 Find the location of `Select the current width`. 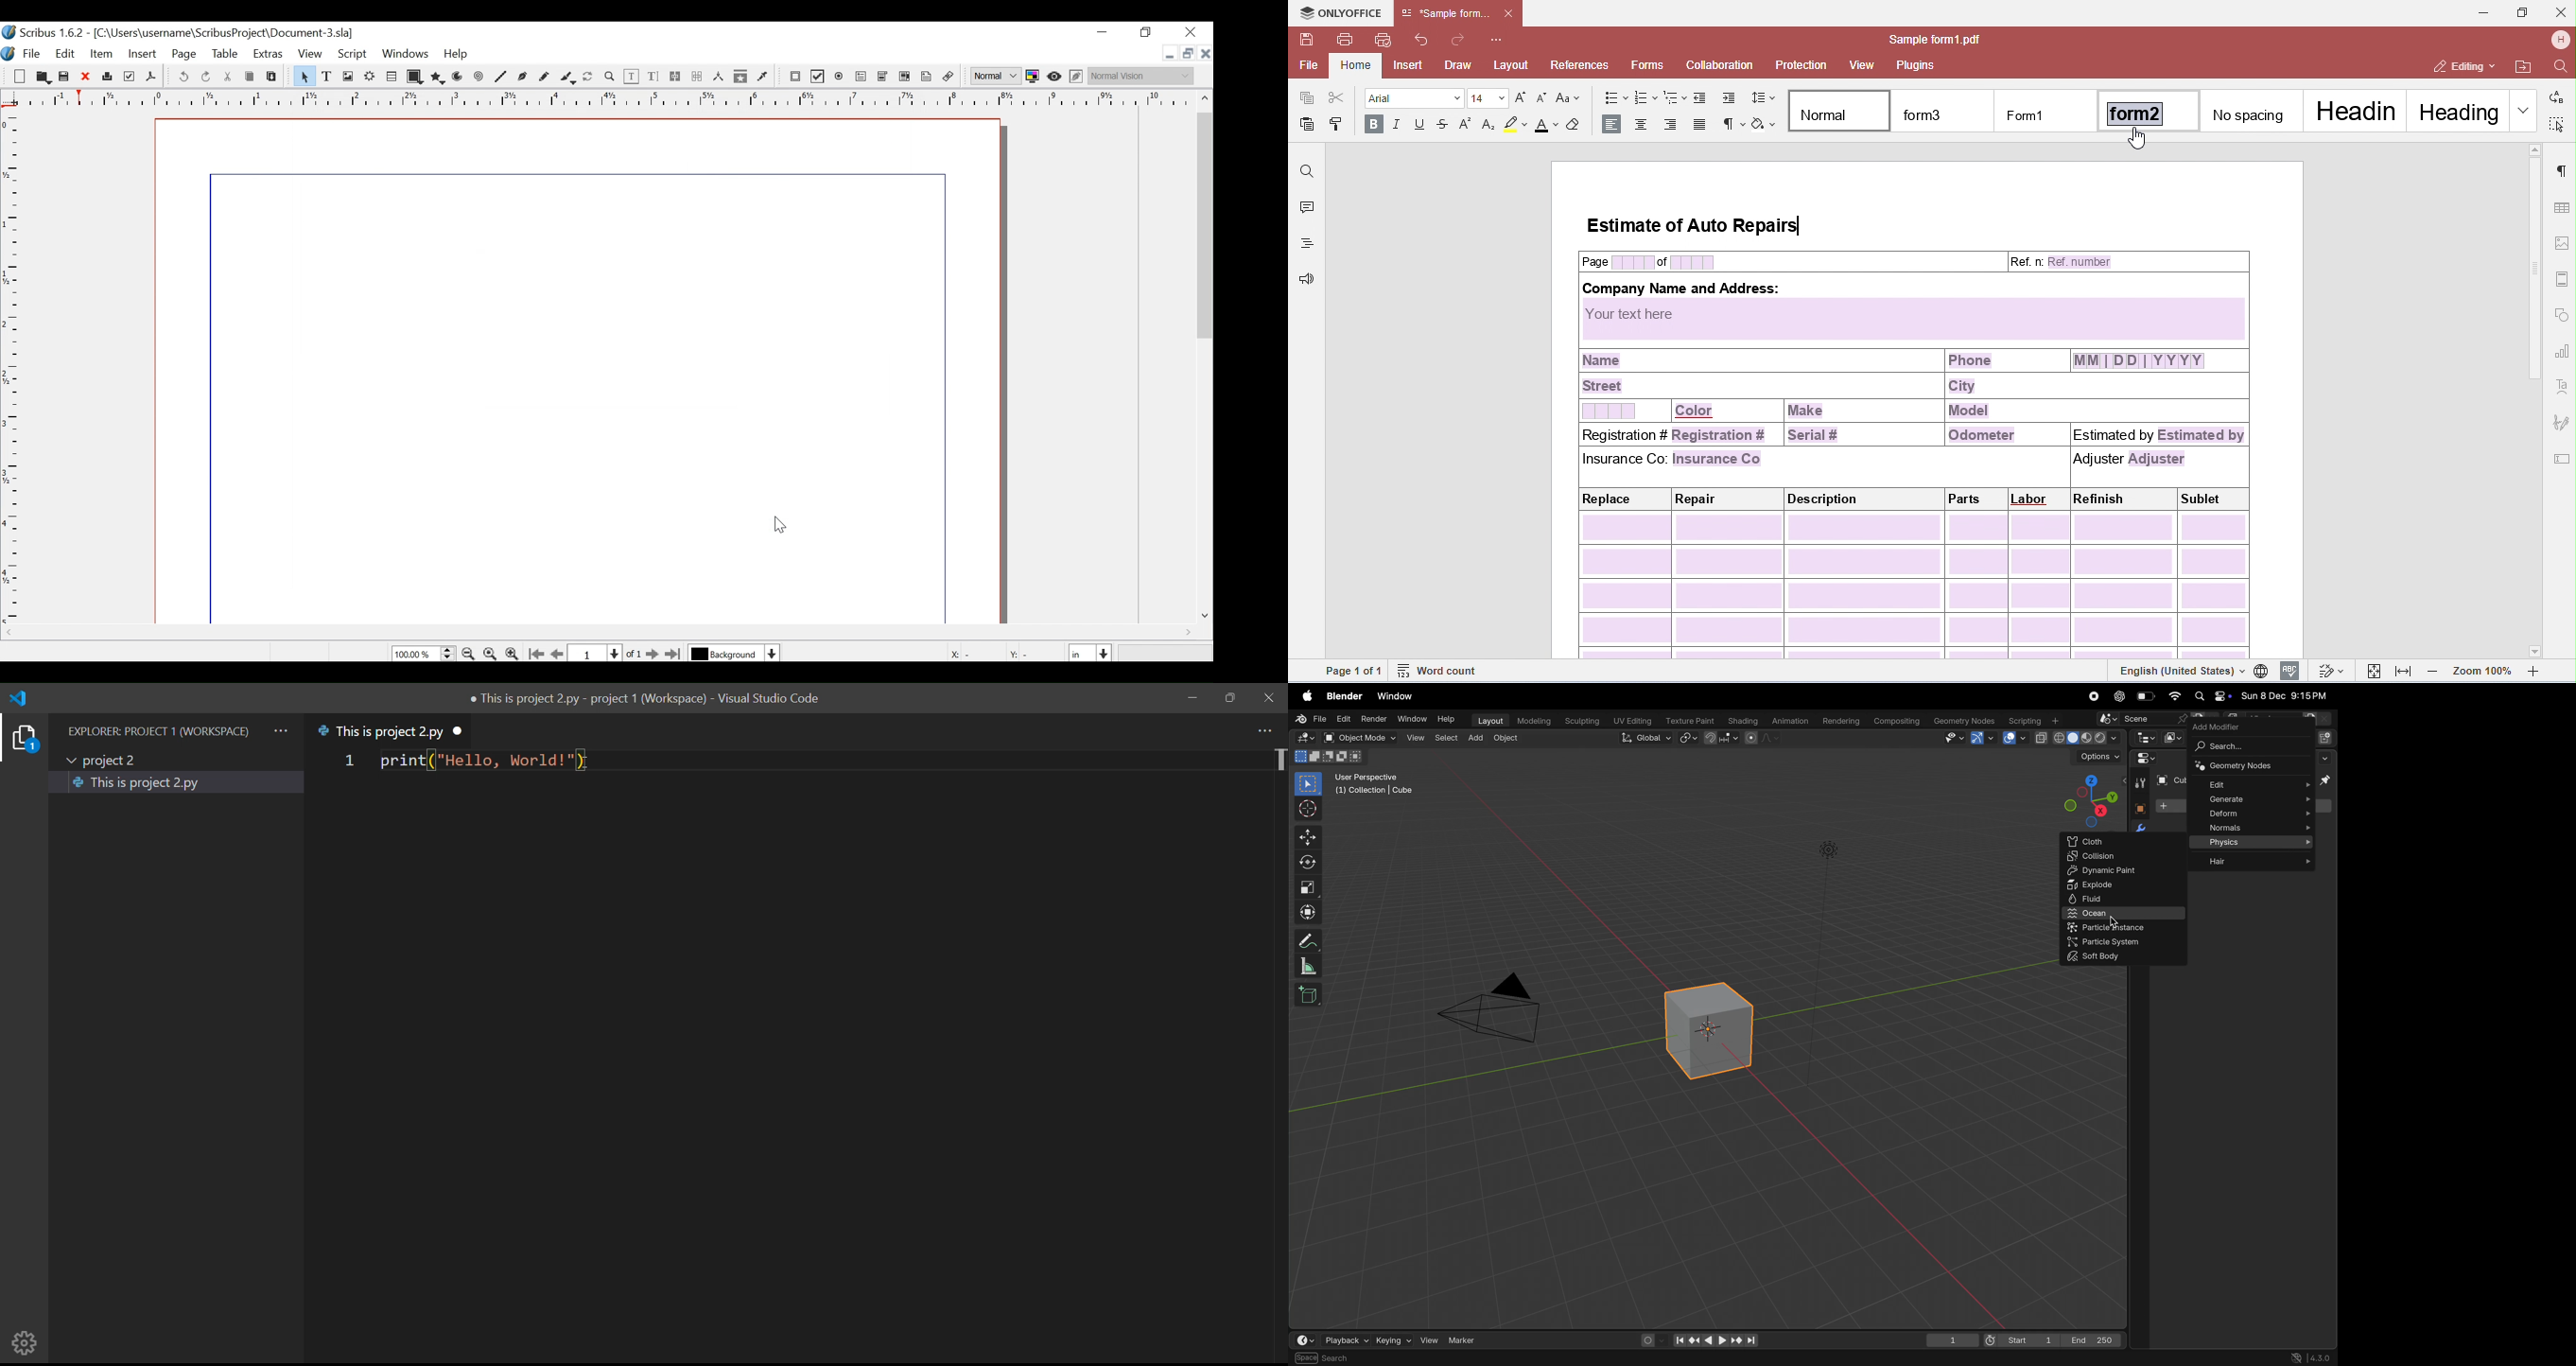

Select the current width is located at coordinates (1082, 652).